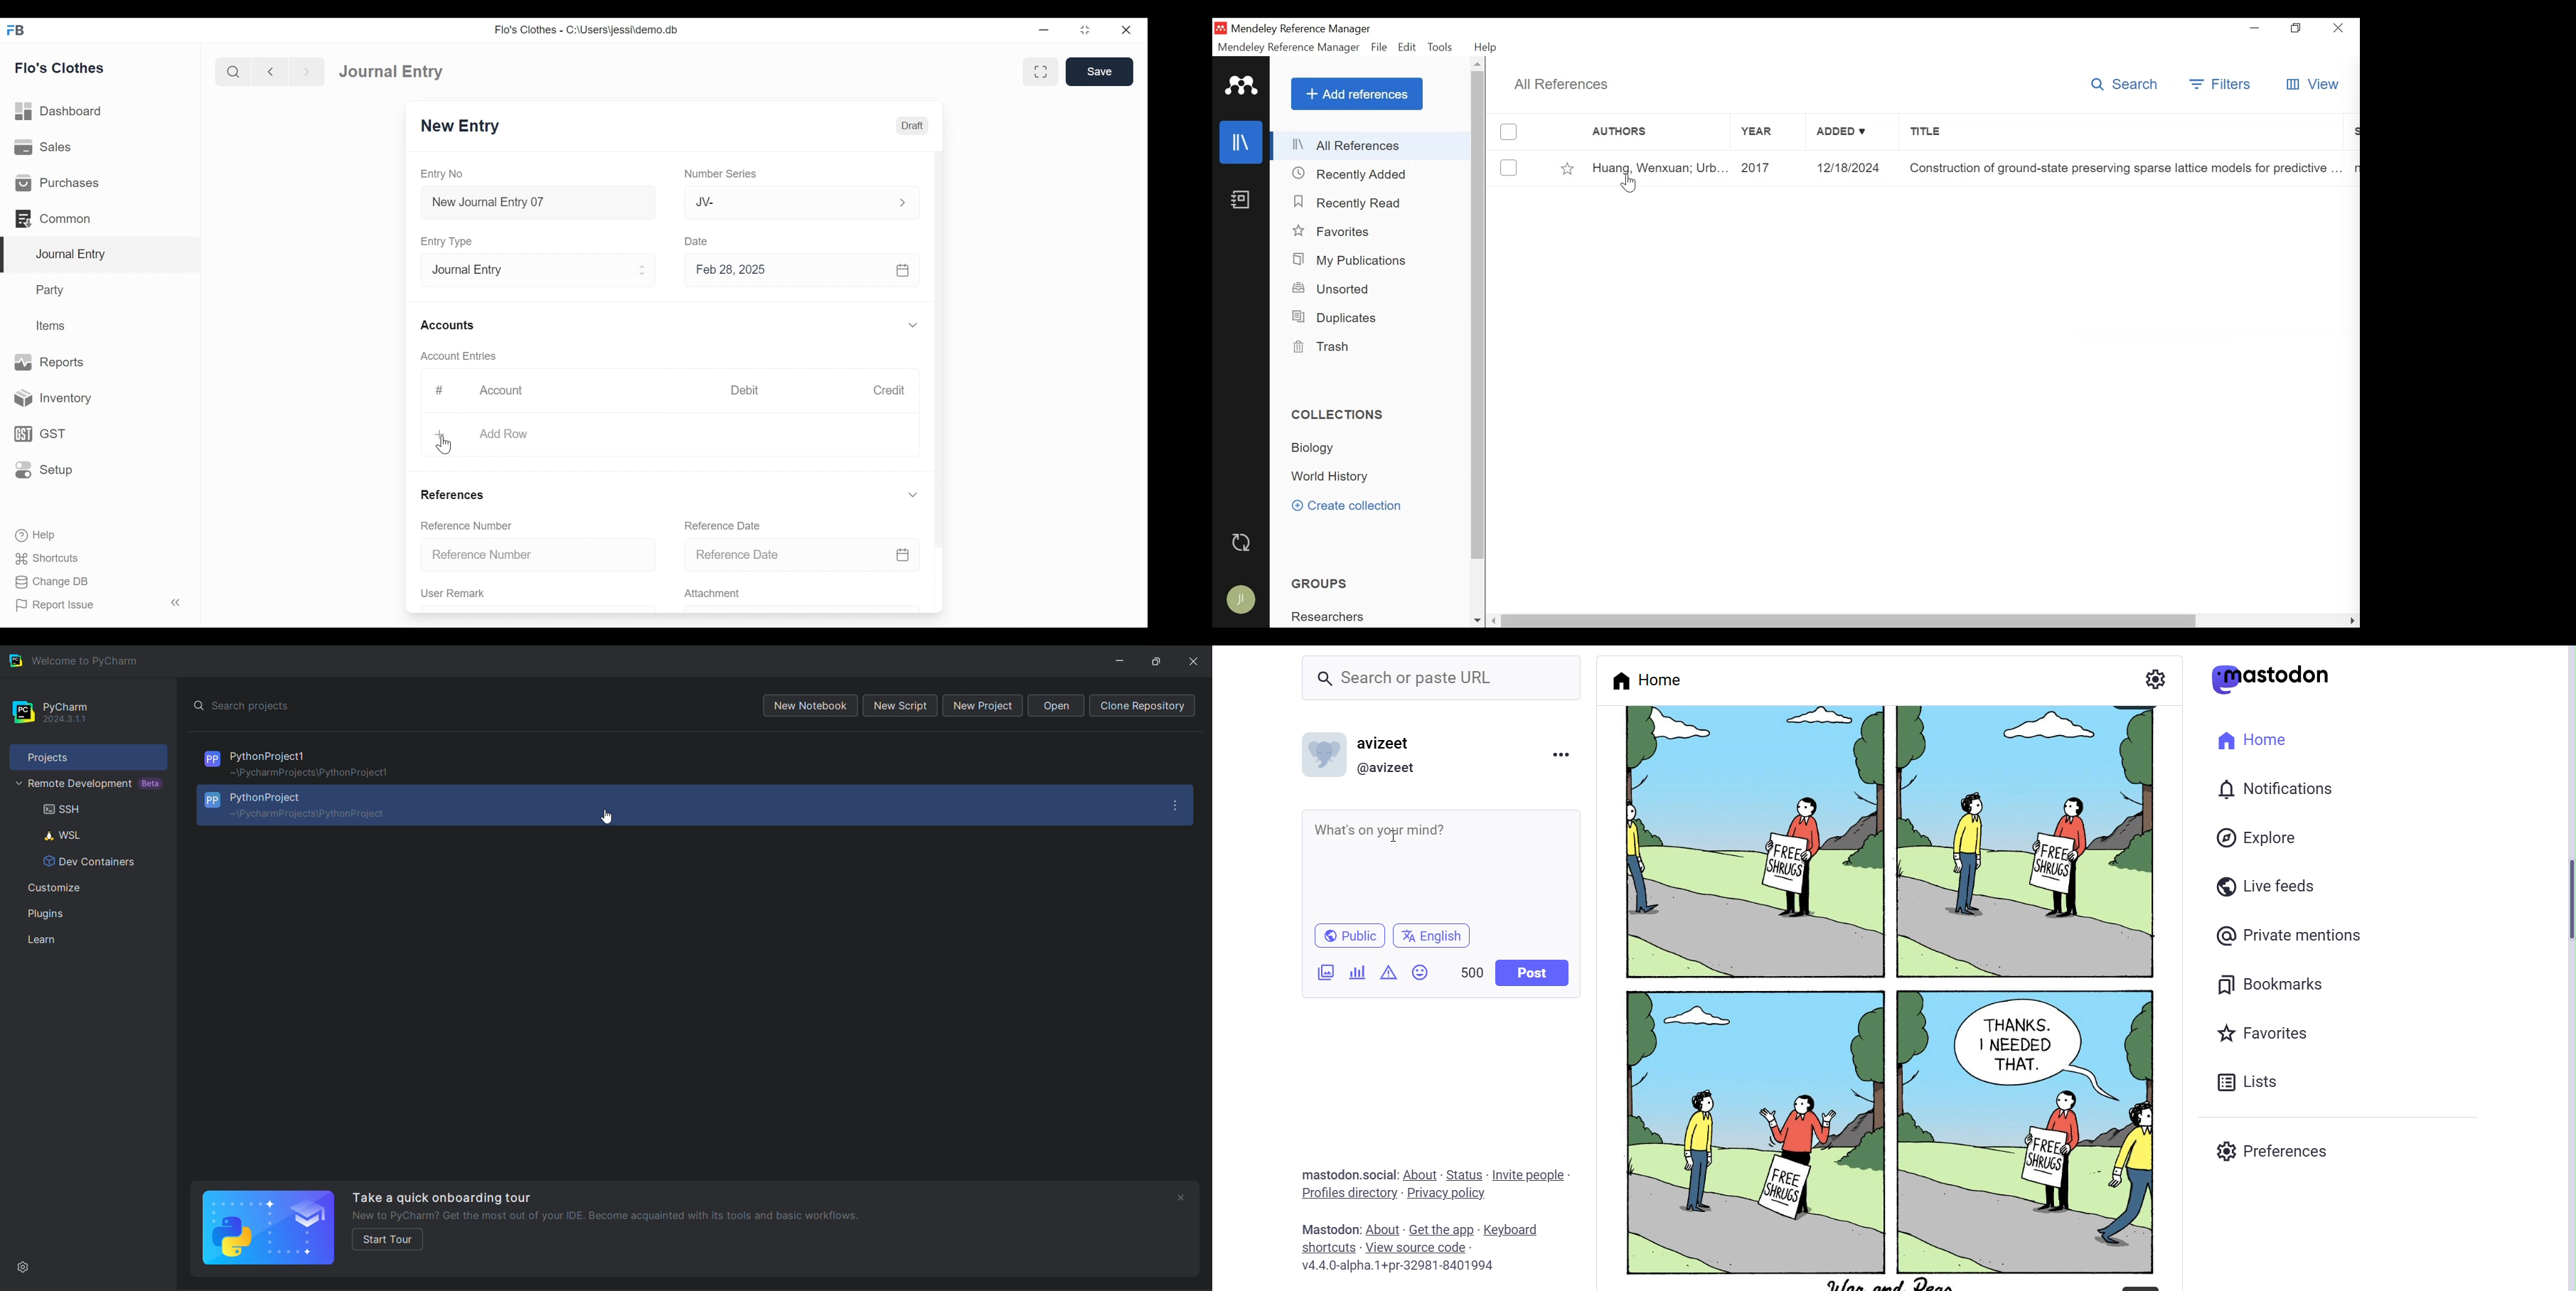 The width and height of the screenshot is (2576, 1316). What do you see at coordinates (2255, 28) in the screenshot?
I see `minimize` at bounding box center [2255, 28].